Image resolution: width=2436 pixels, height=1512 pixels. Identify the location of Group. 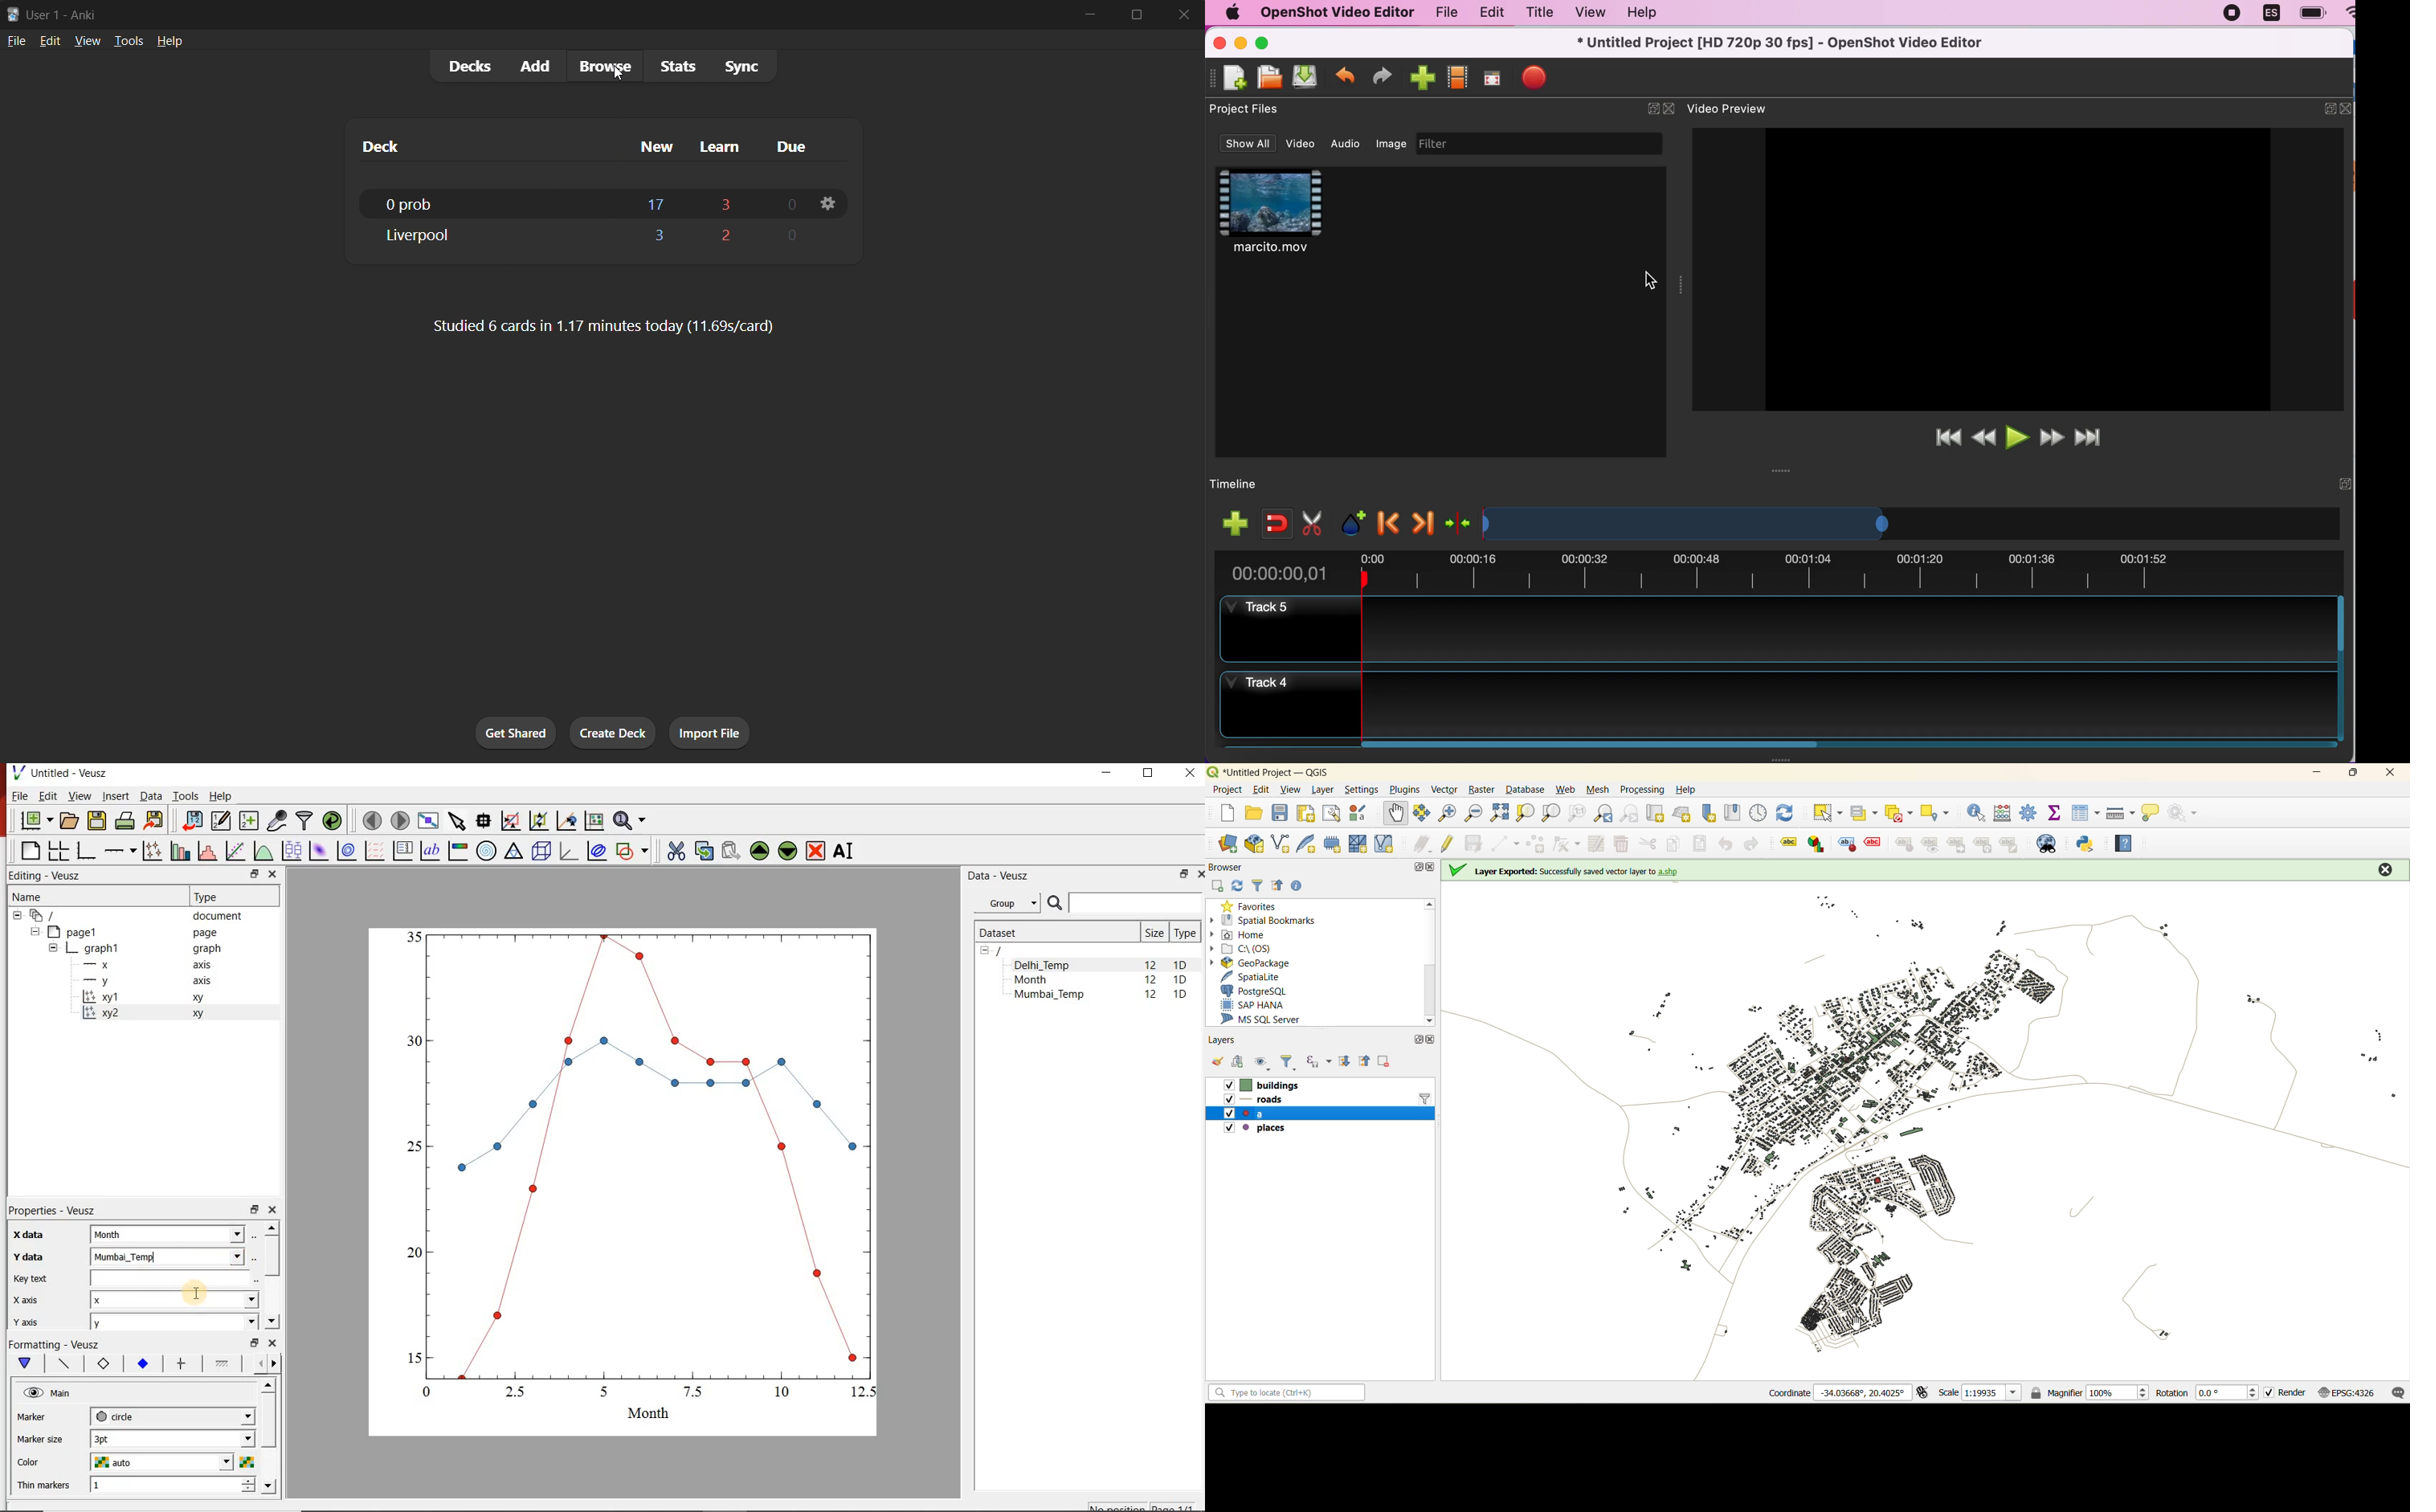
(1007, 902).